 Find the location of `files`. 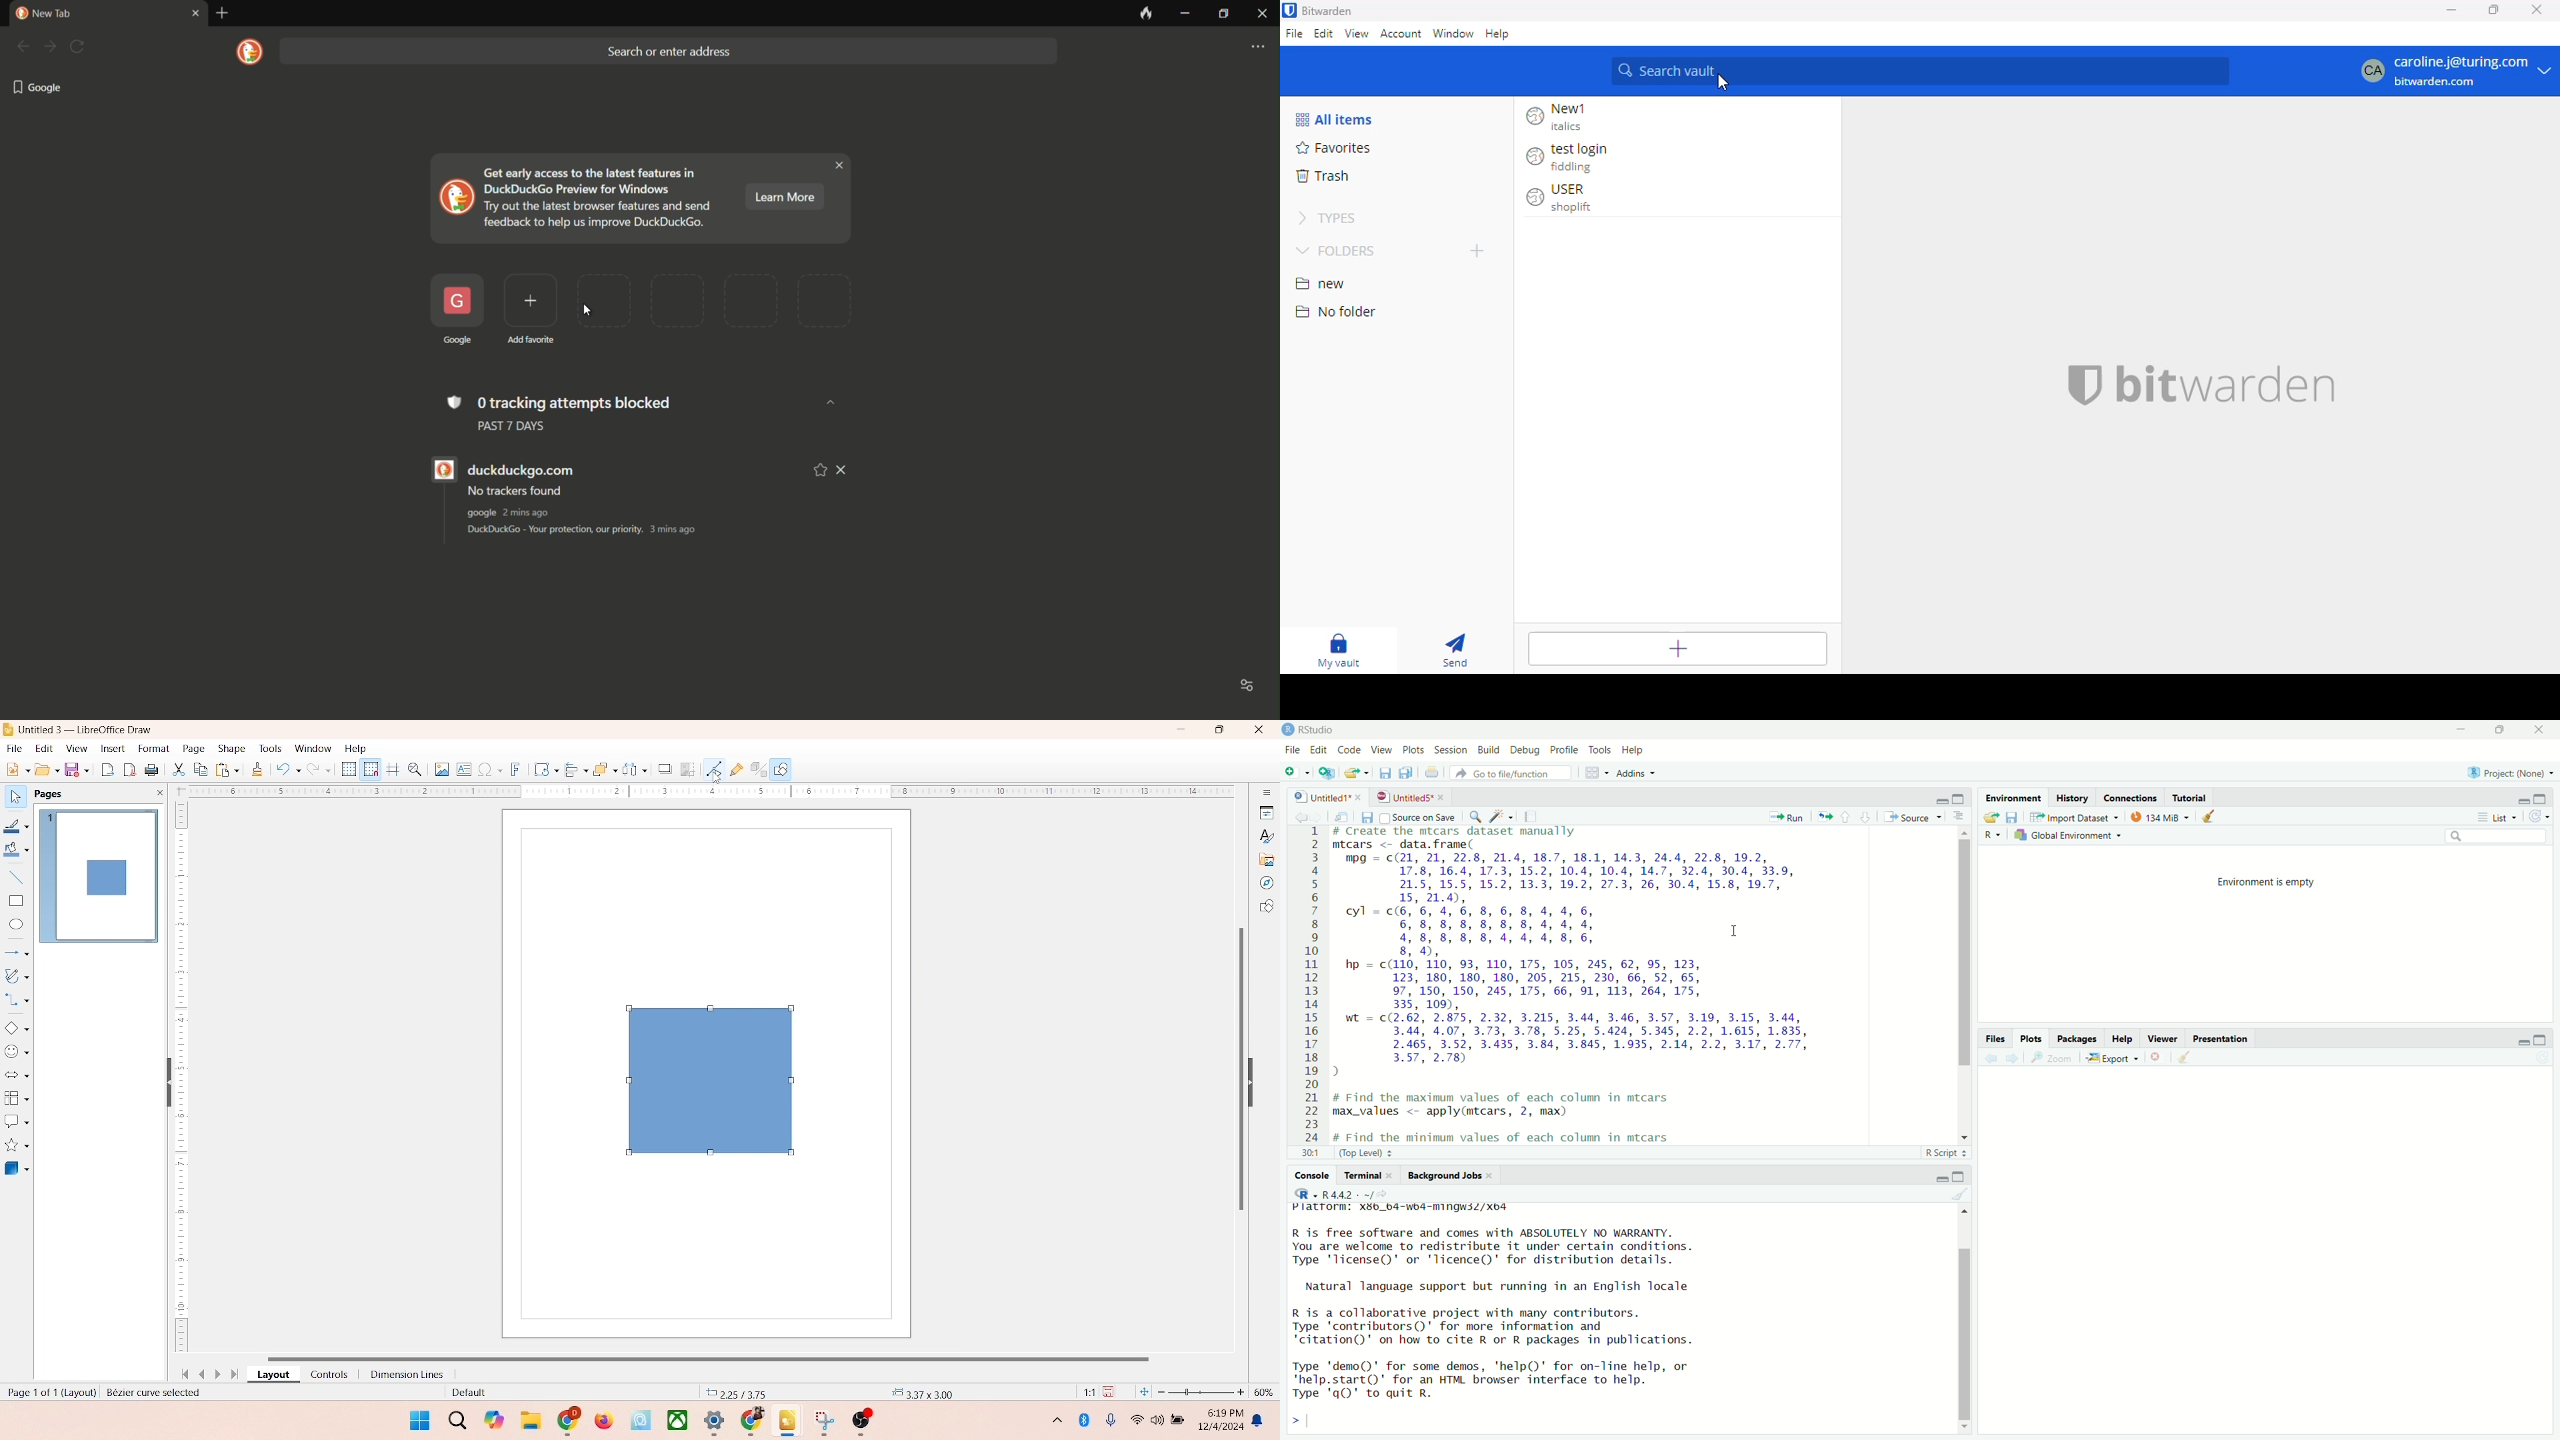

files is located at coordinates (2017, 819).